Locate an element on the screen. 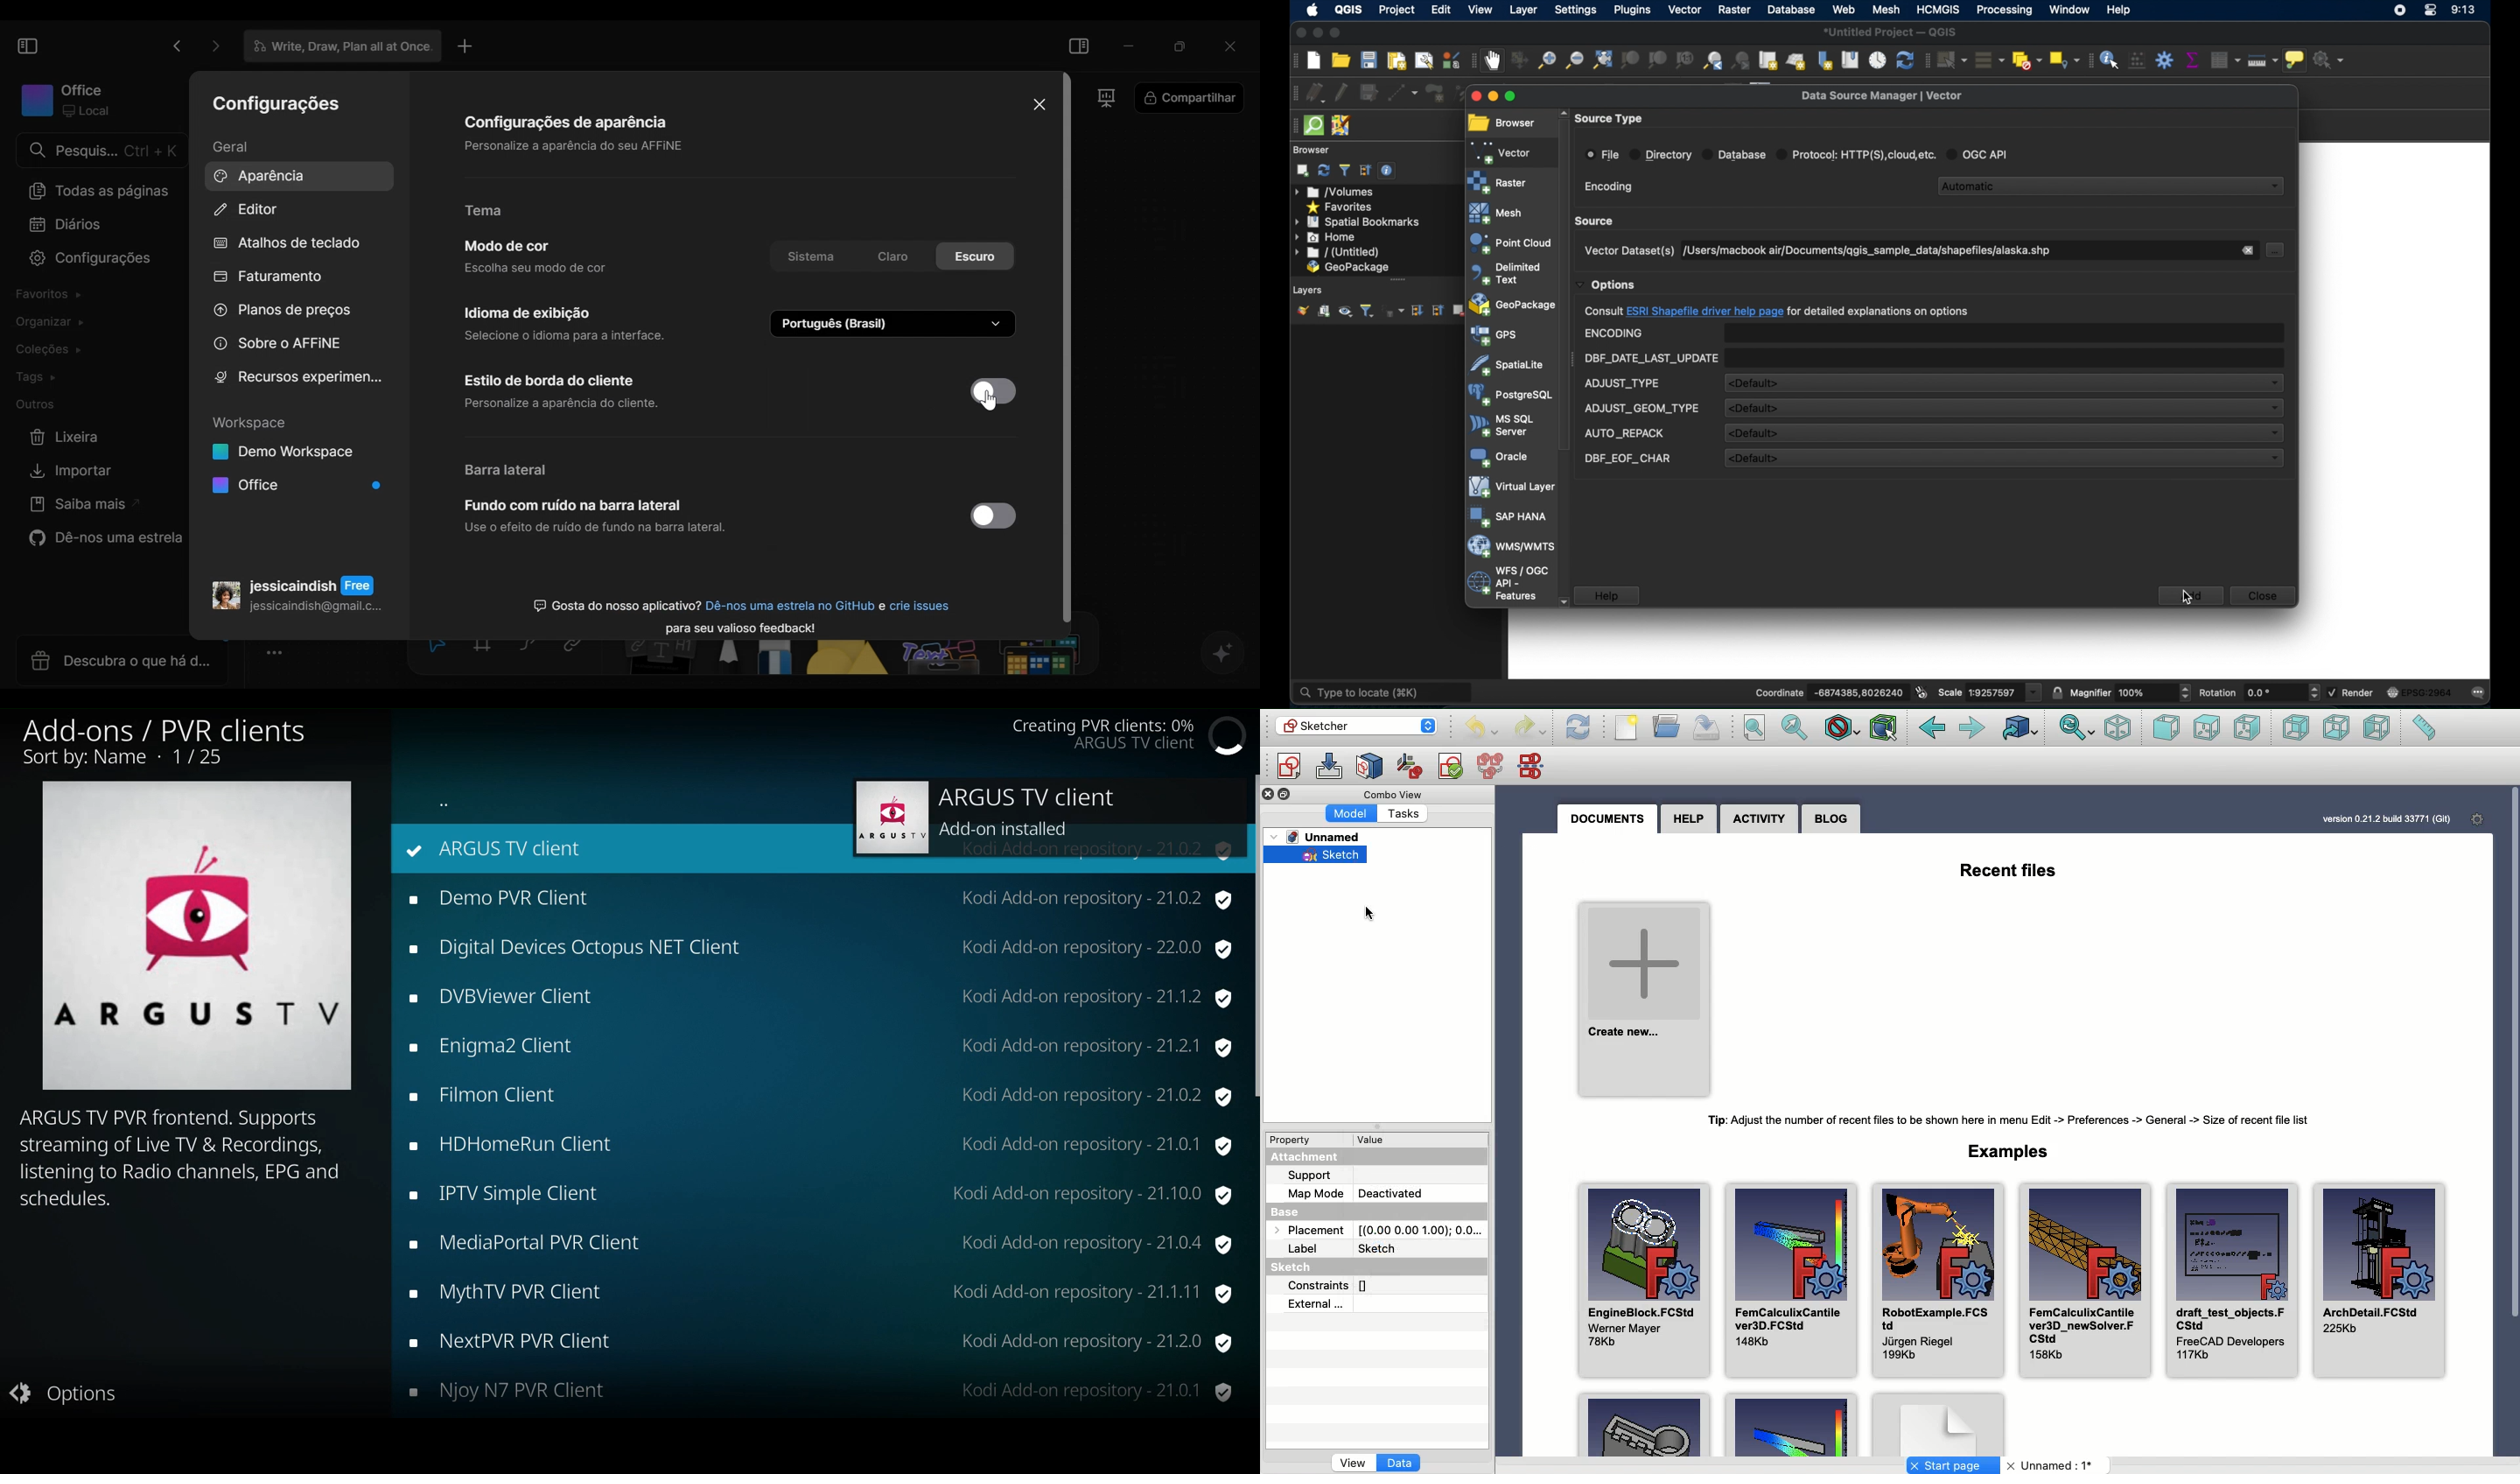 The width and height of the screenshot is (2520, 1484). view is located at coordinates (1481, 9).